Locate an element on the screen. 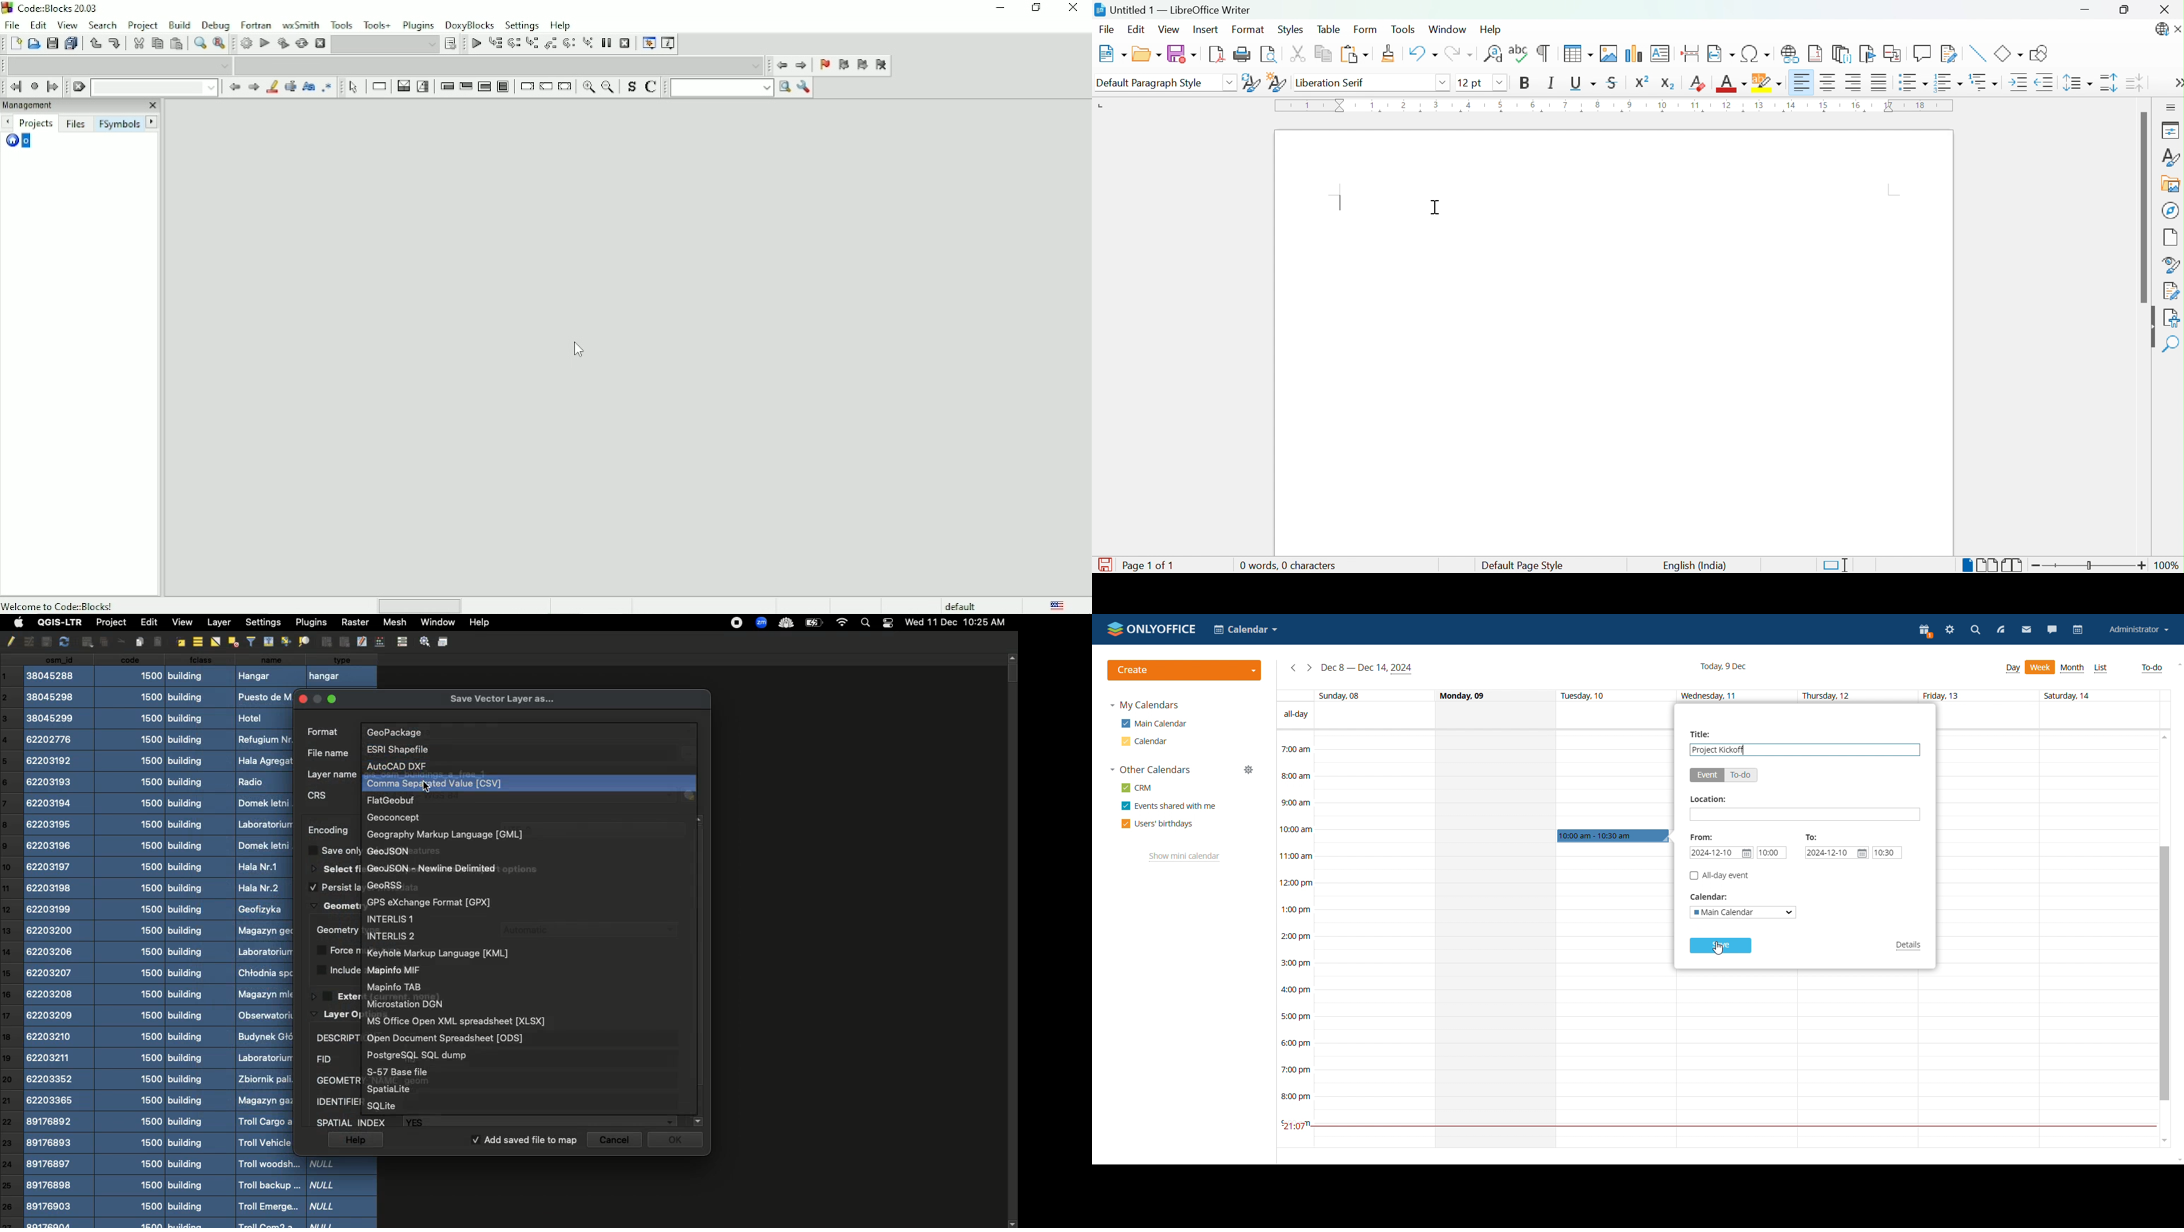  Minimize is located at coordinates (999, 8).